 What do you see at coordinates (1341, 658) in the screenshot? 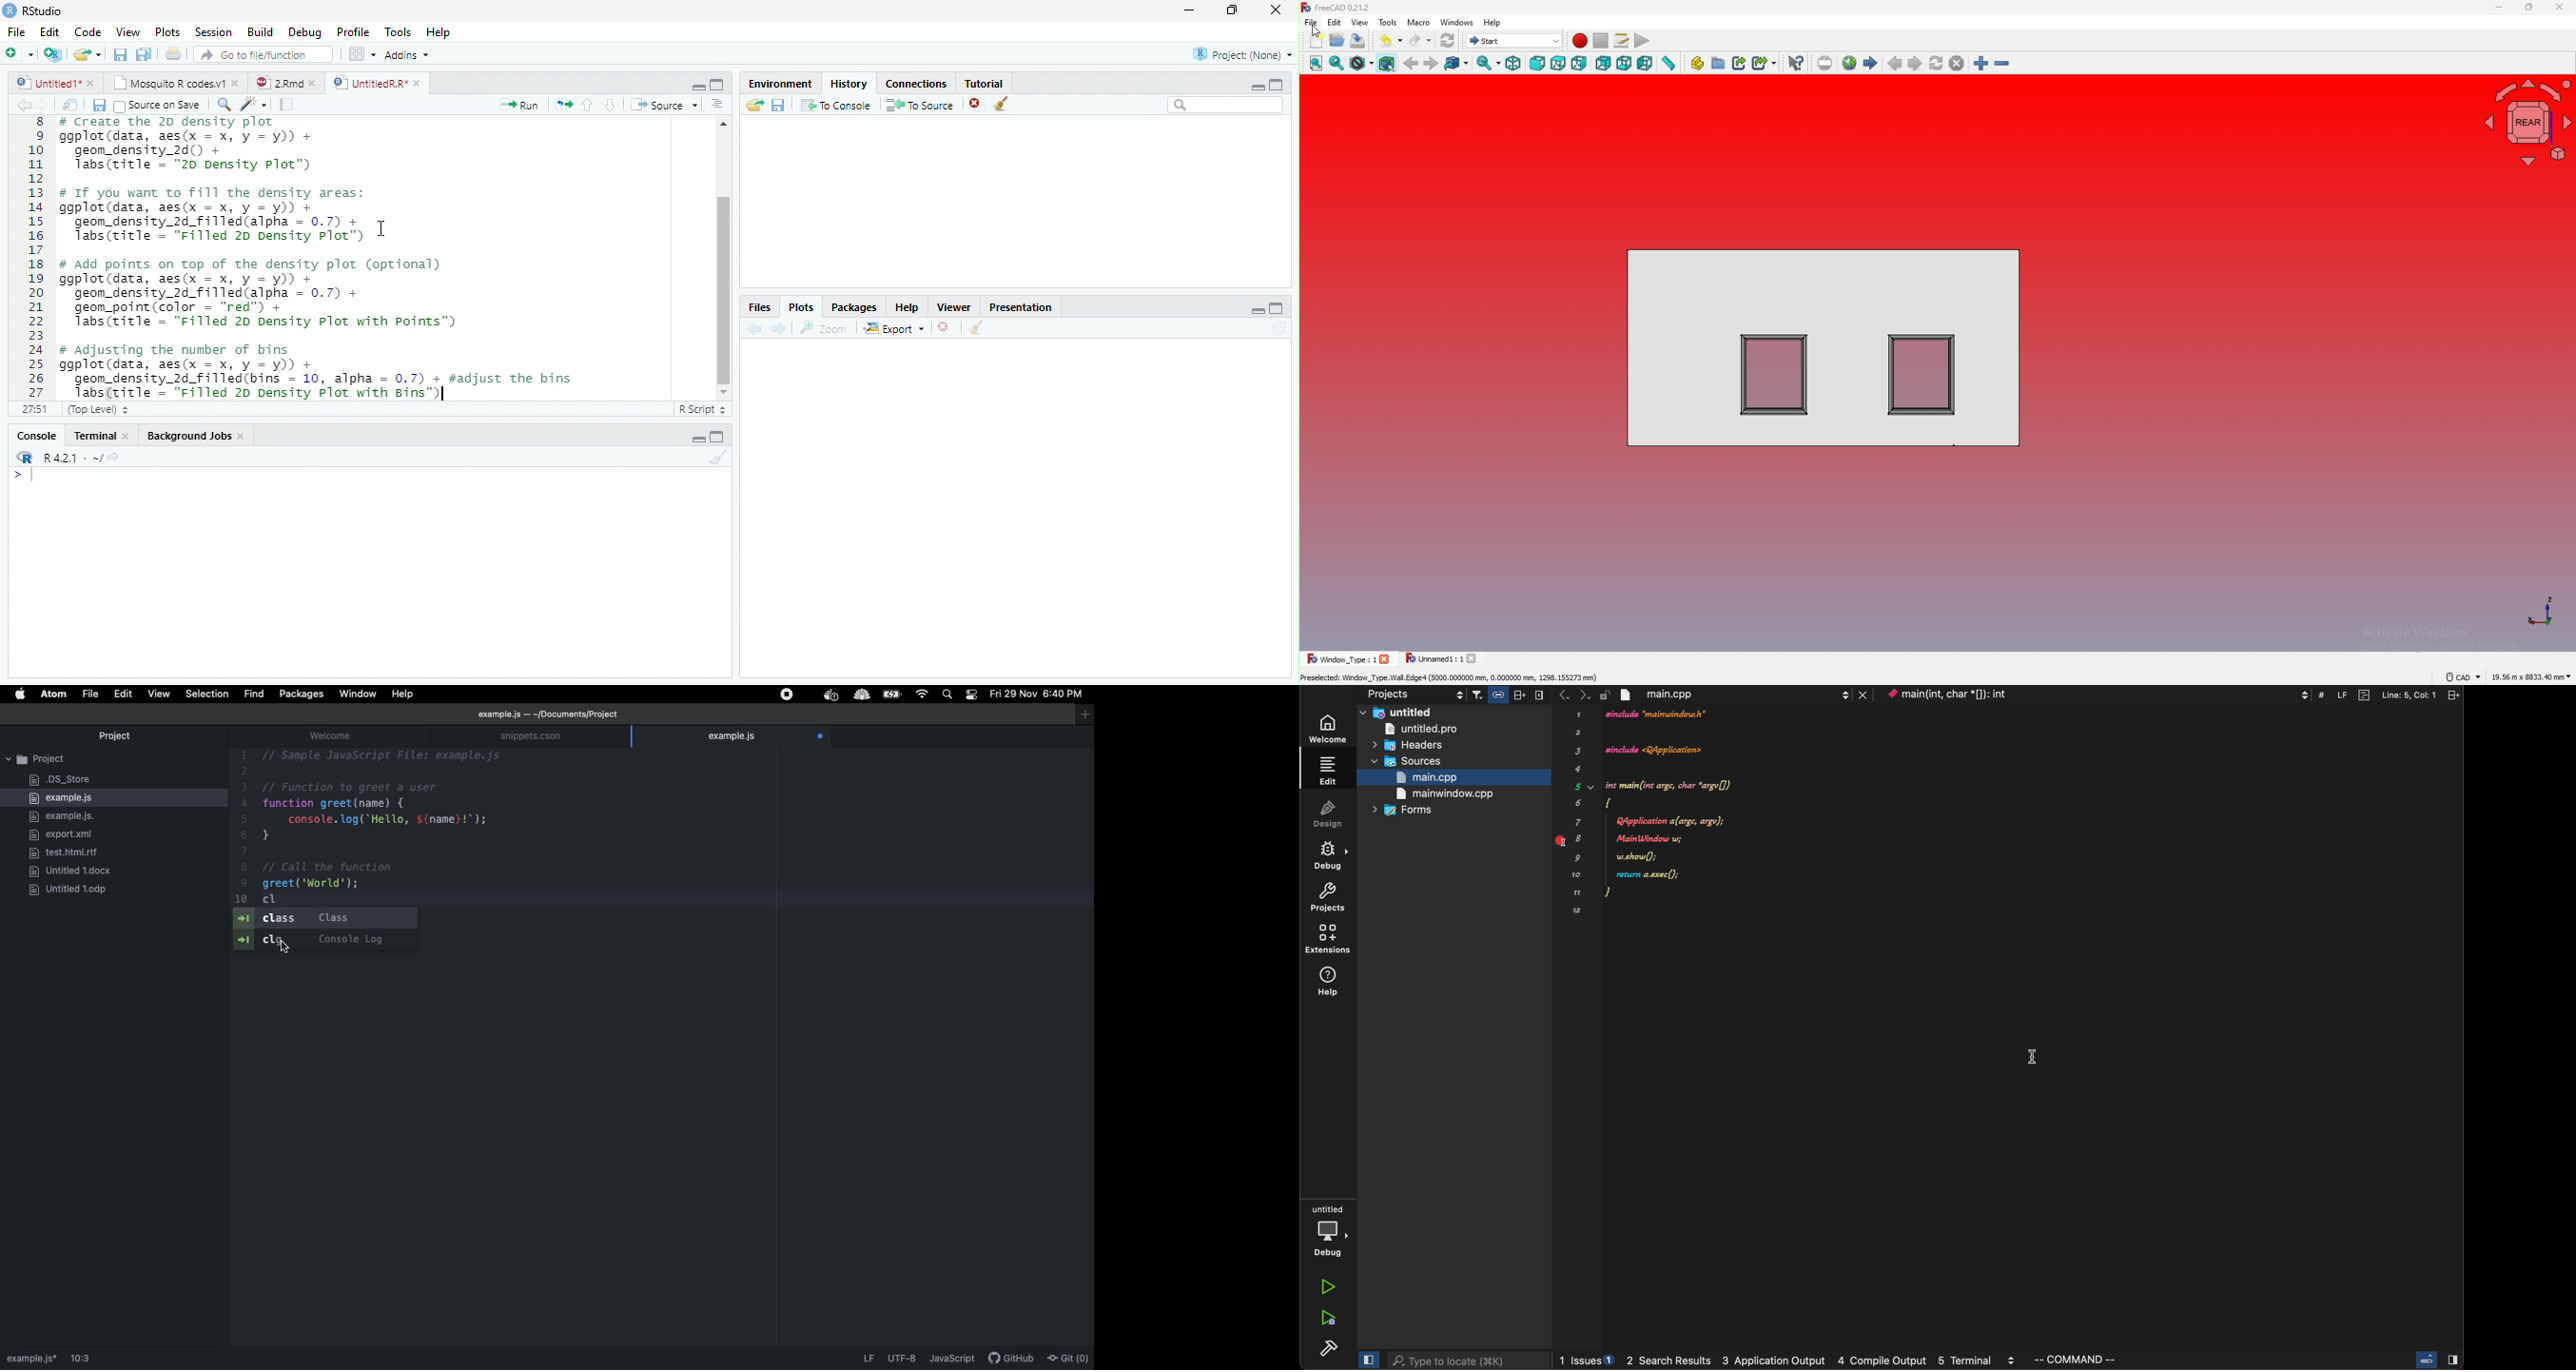
I see `Window_Type: 1` at bounding box center [1341, 658].